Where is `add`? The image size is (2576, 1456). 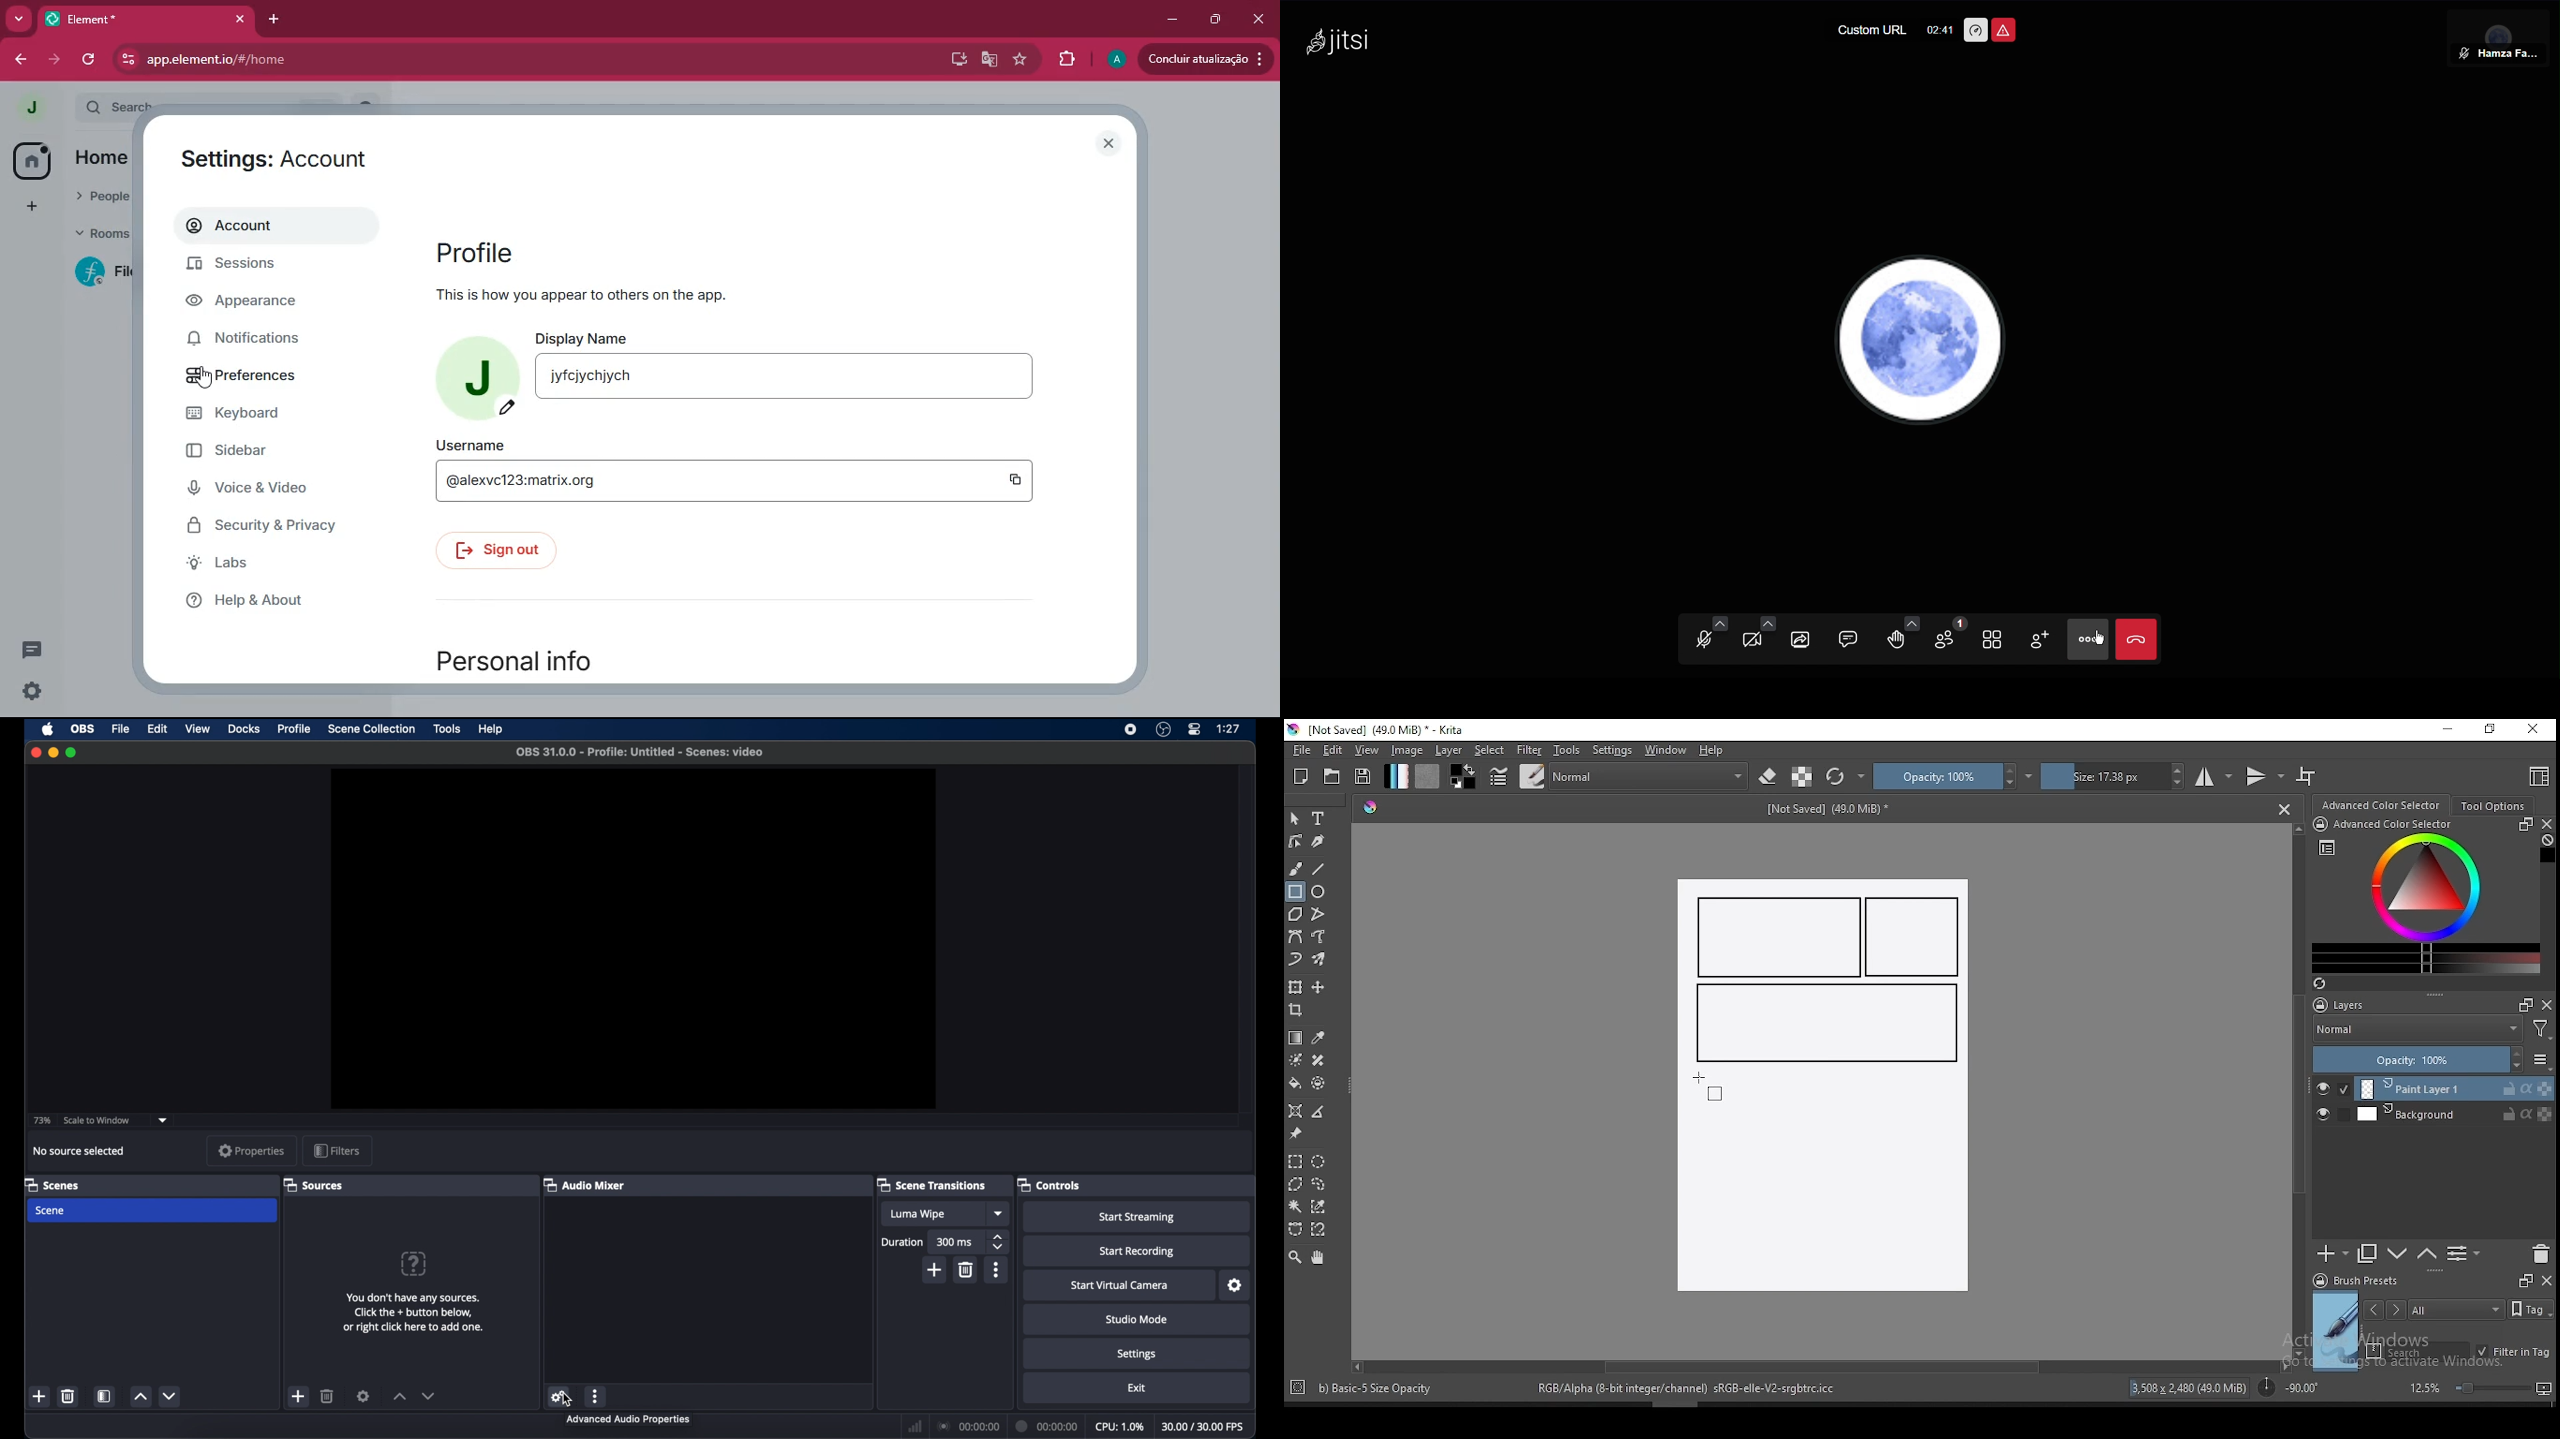 add is located at coordinates (39, 1396).